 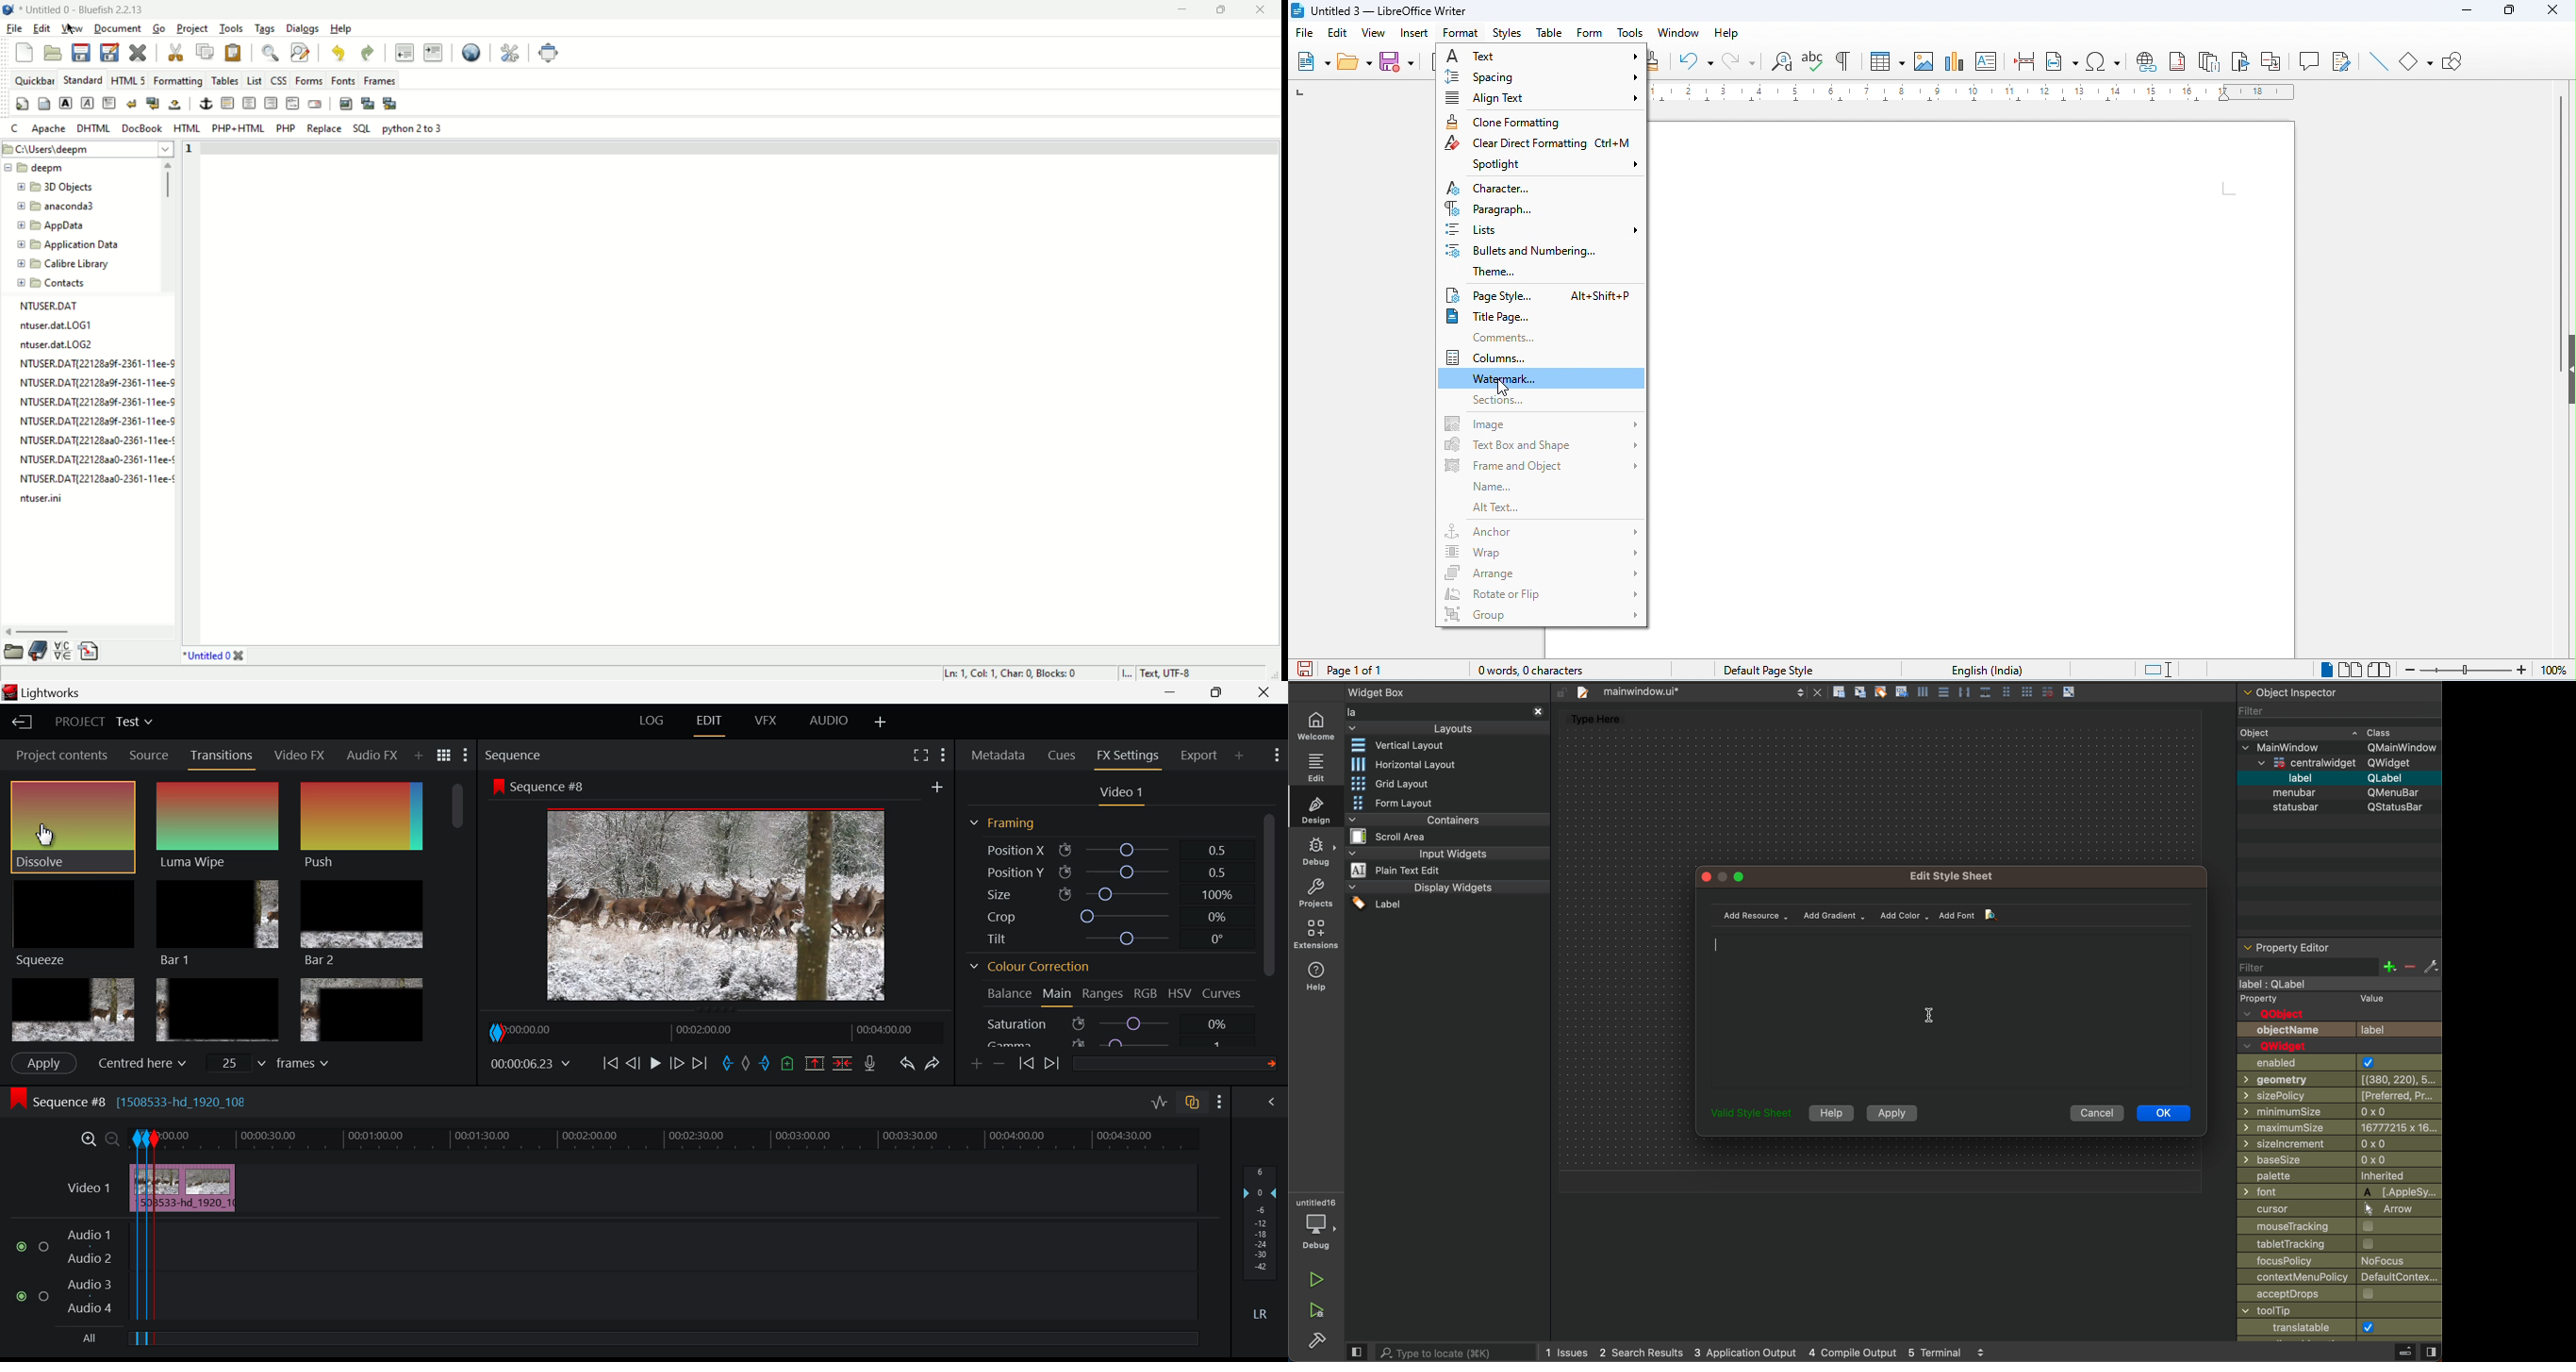 I want to click on input widget, so click(x=1446, y=862).